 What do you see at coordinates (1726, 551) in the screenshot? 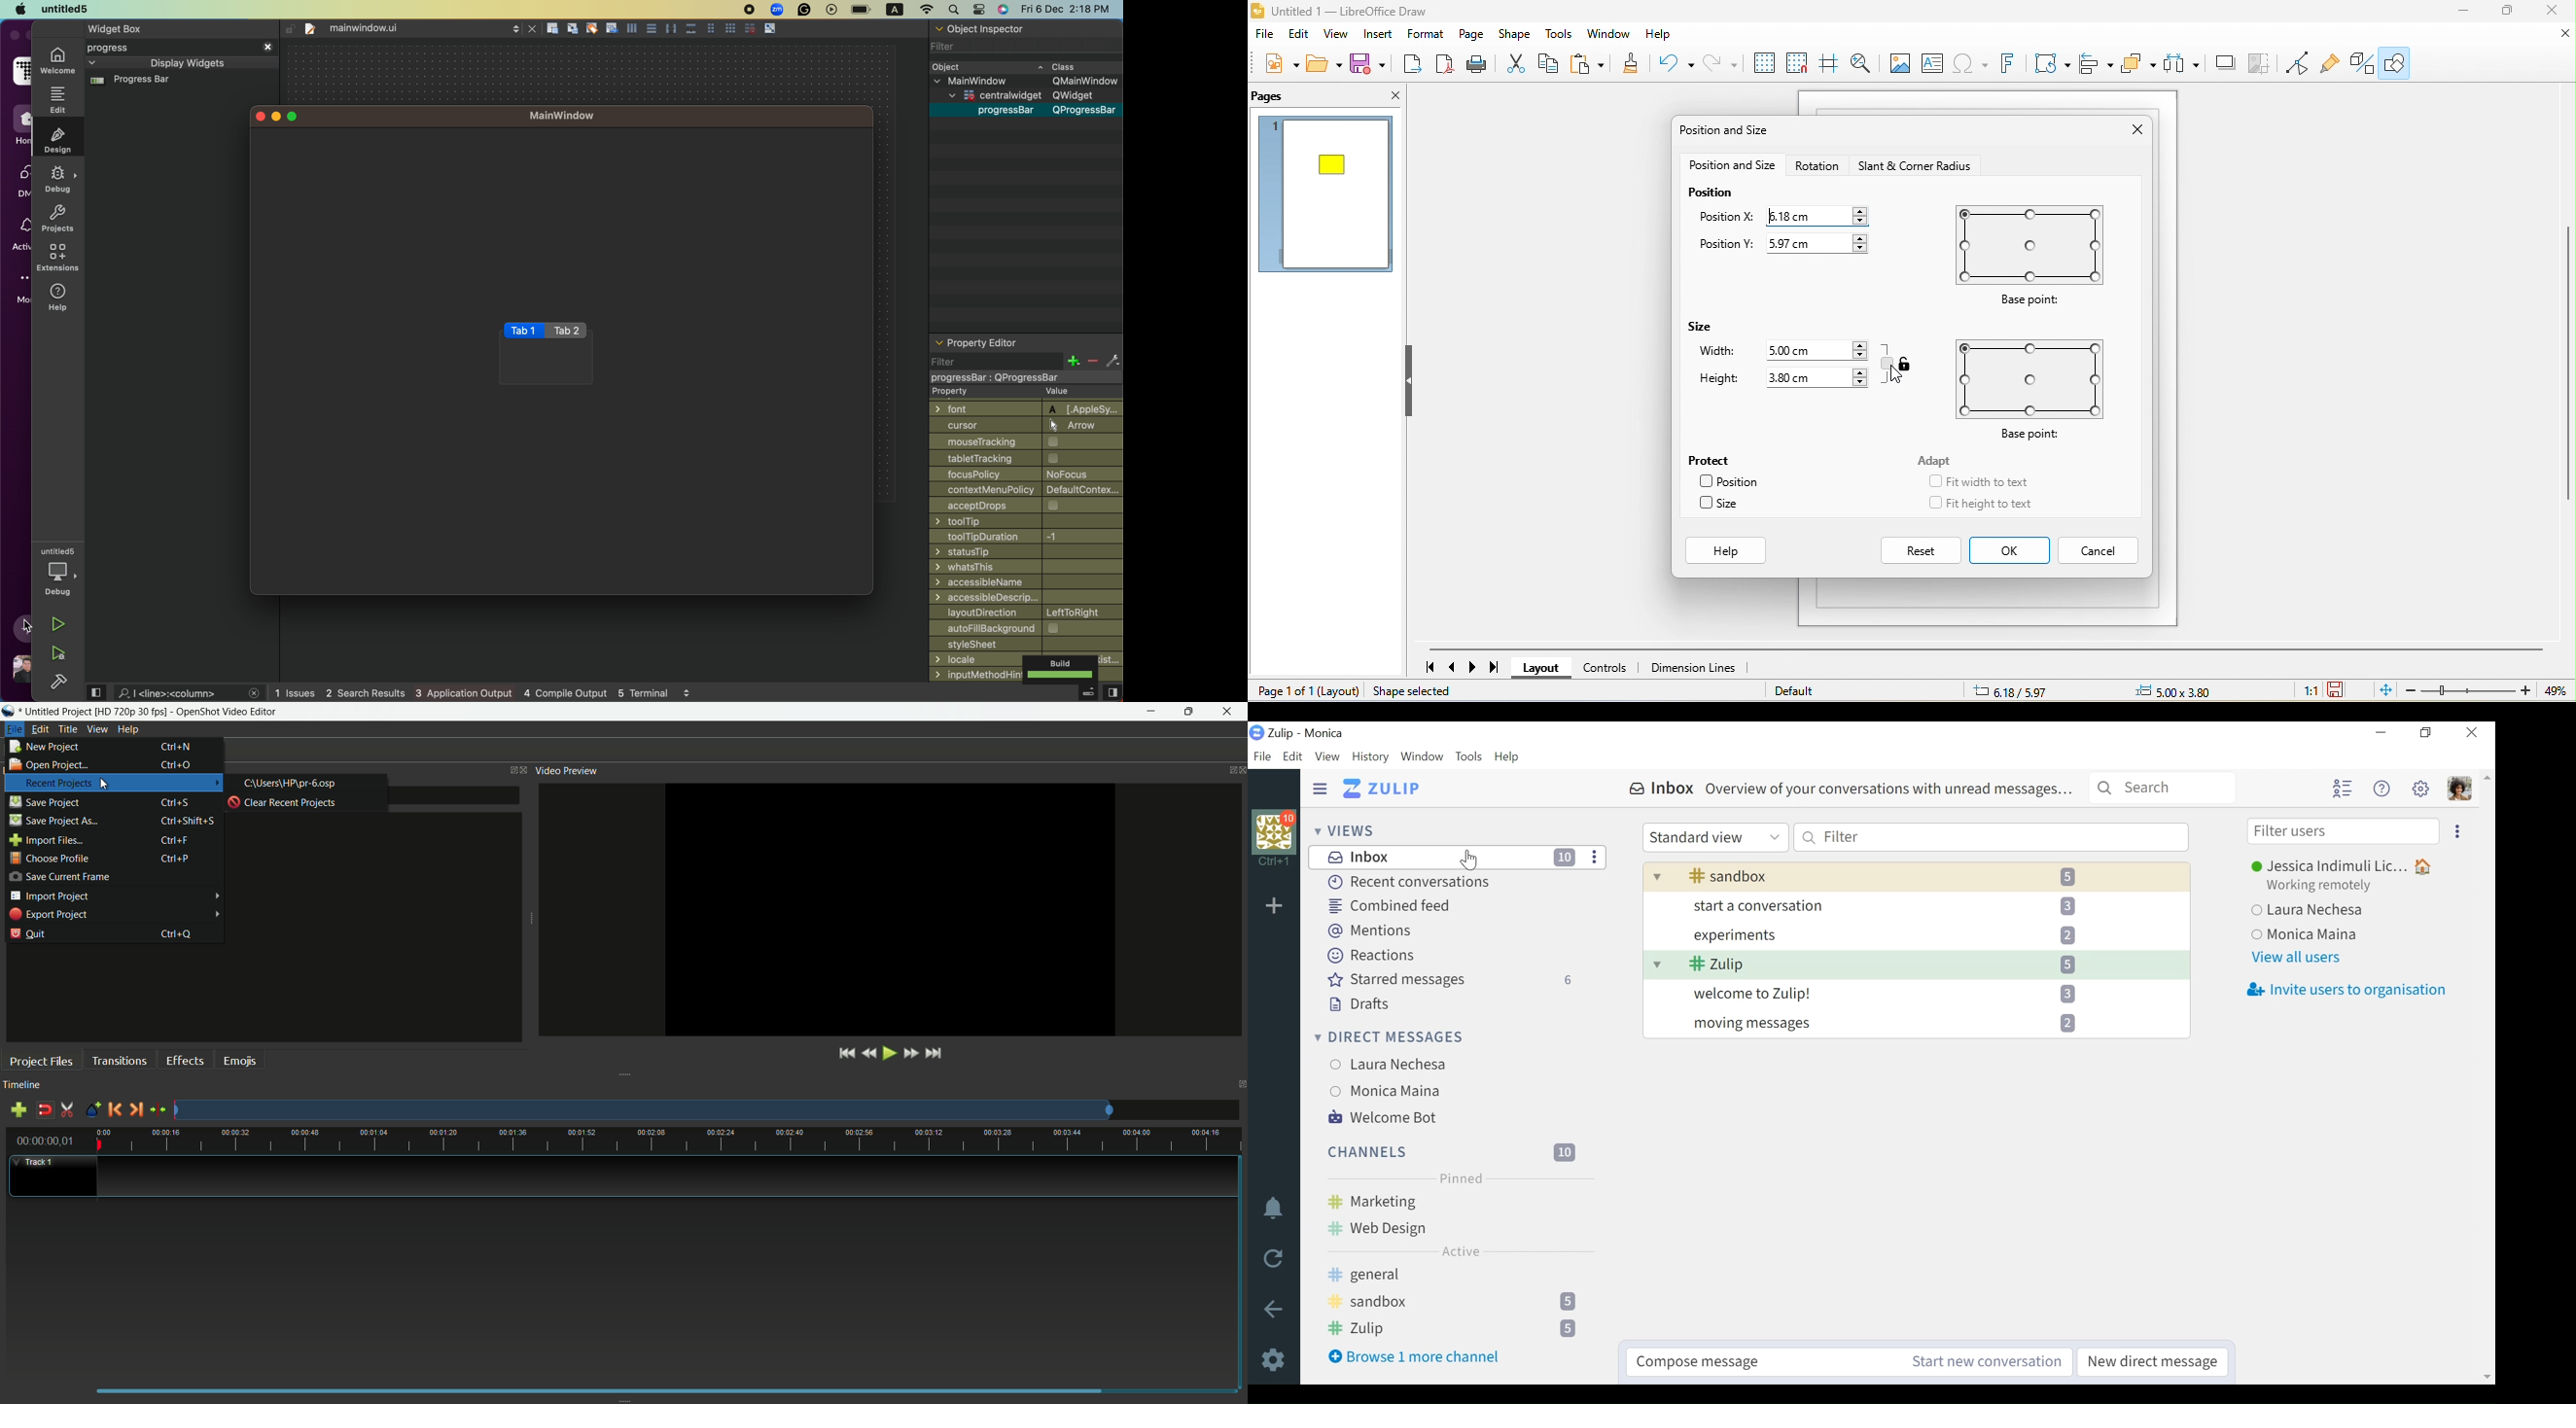
I see `help` at bounding box center [1726, 551].